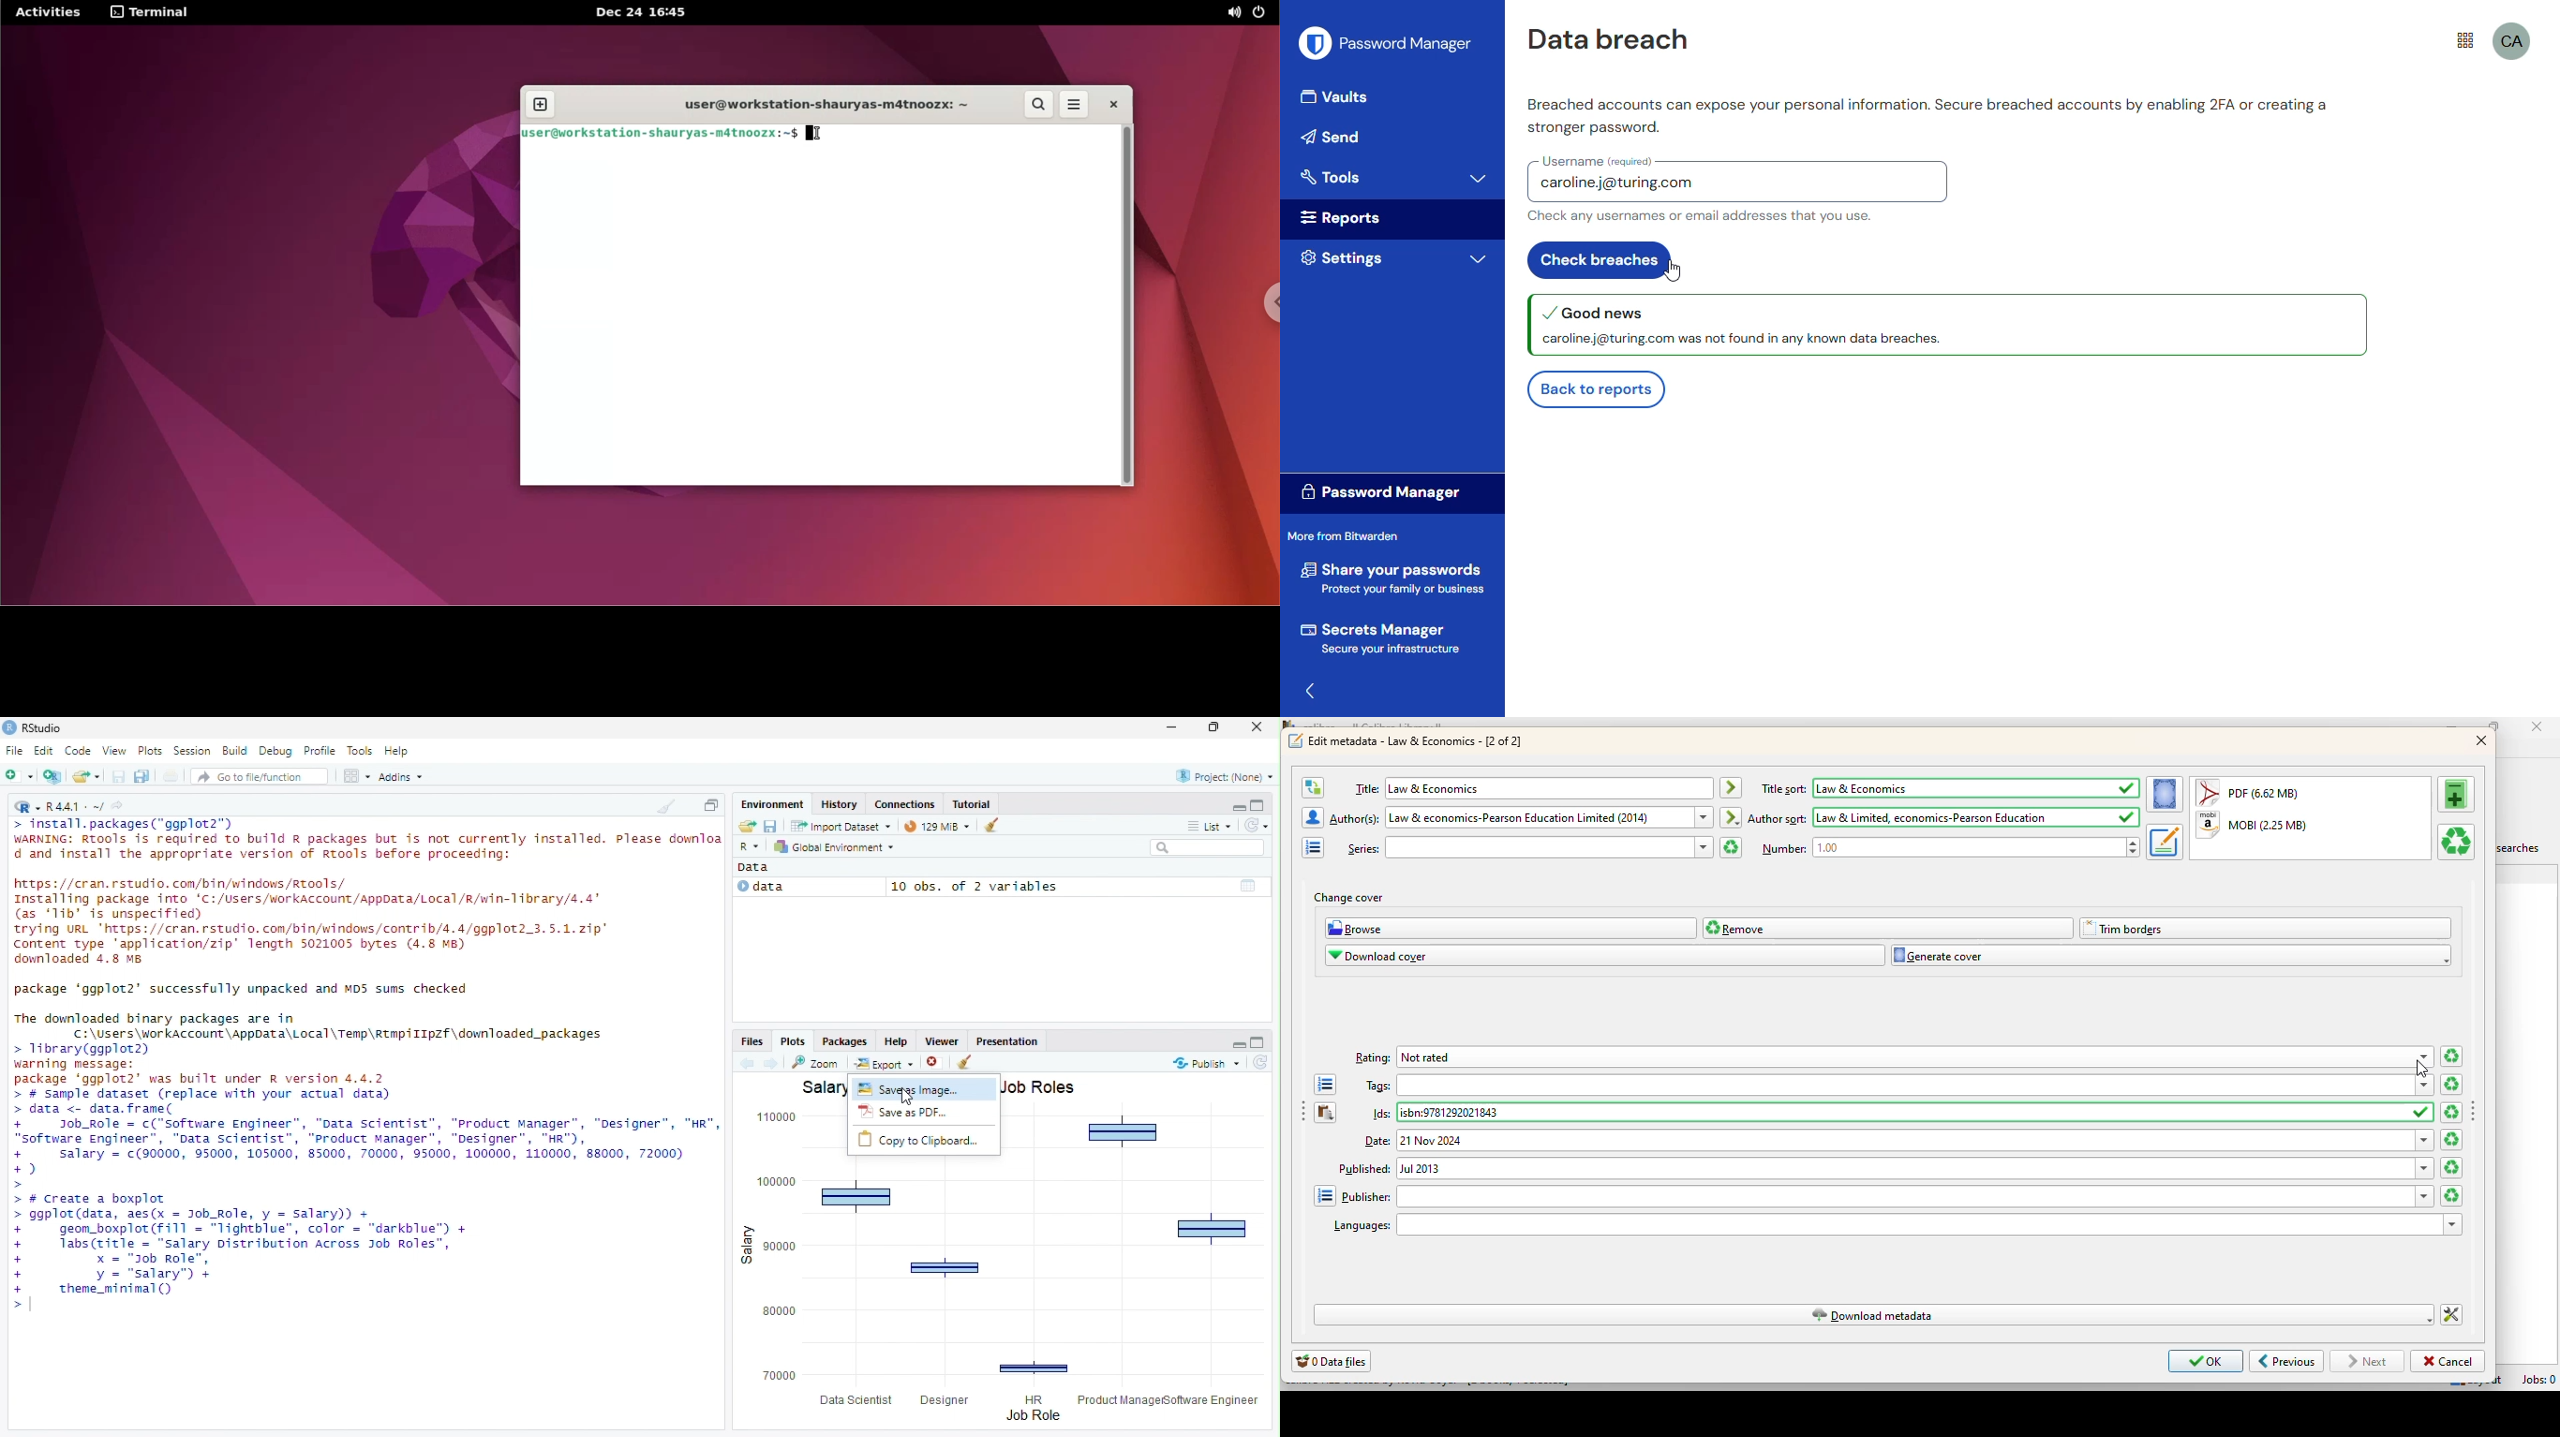  Describe the element at coordinates (356, 775) in the screenshot. I see `Workspace panes` at that location.